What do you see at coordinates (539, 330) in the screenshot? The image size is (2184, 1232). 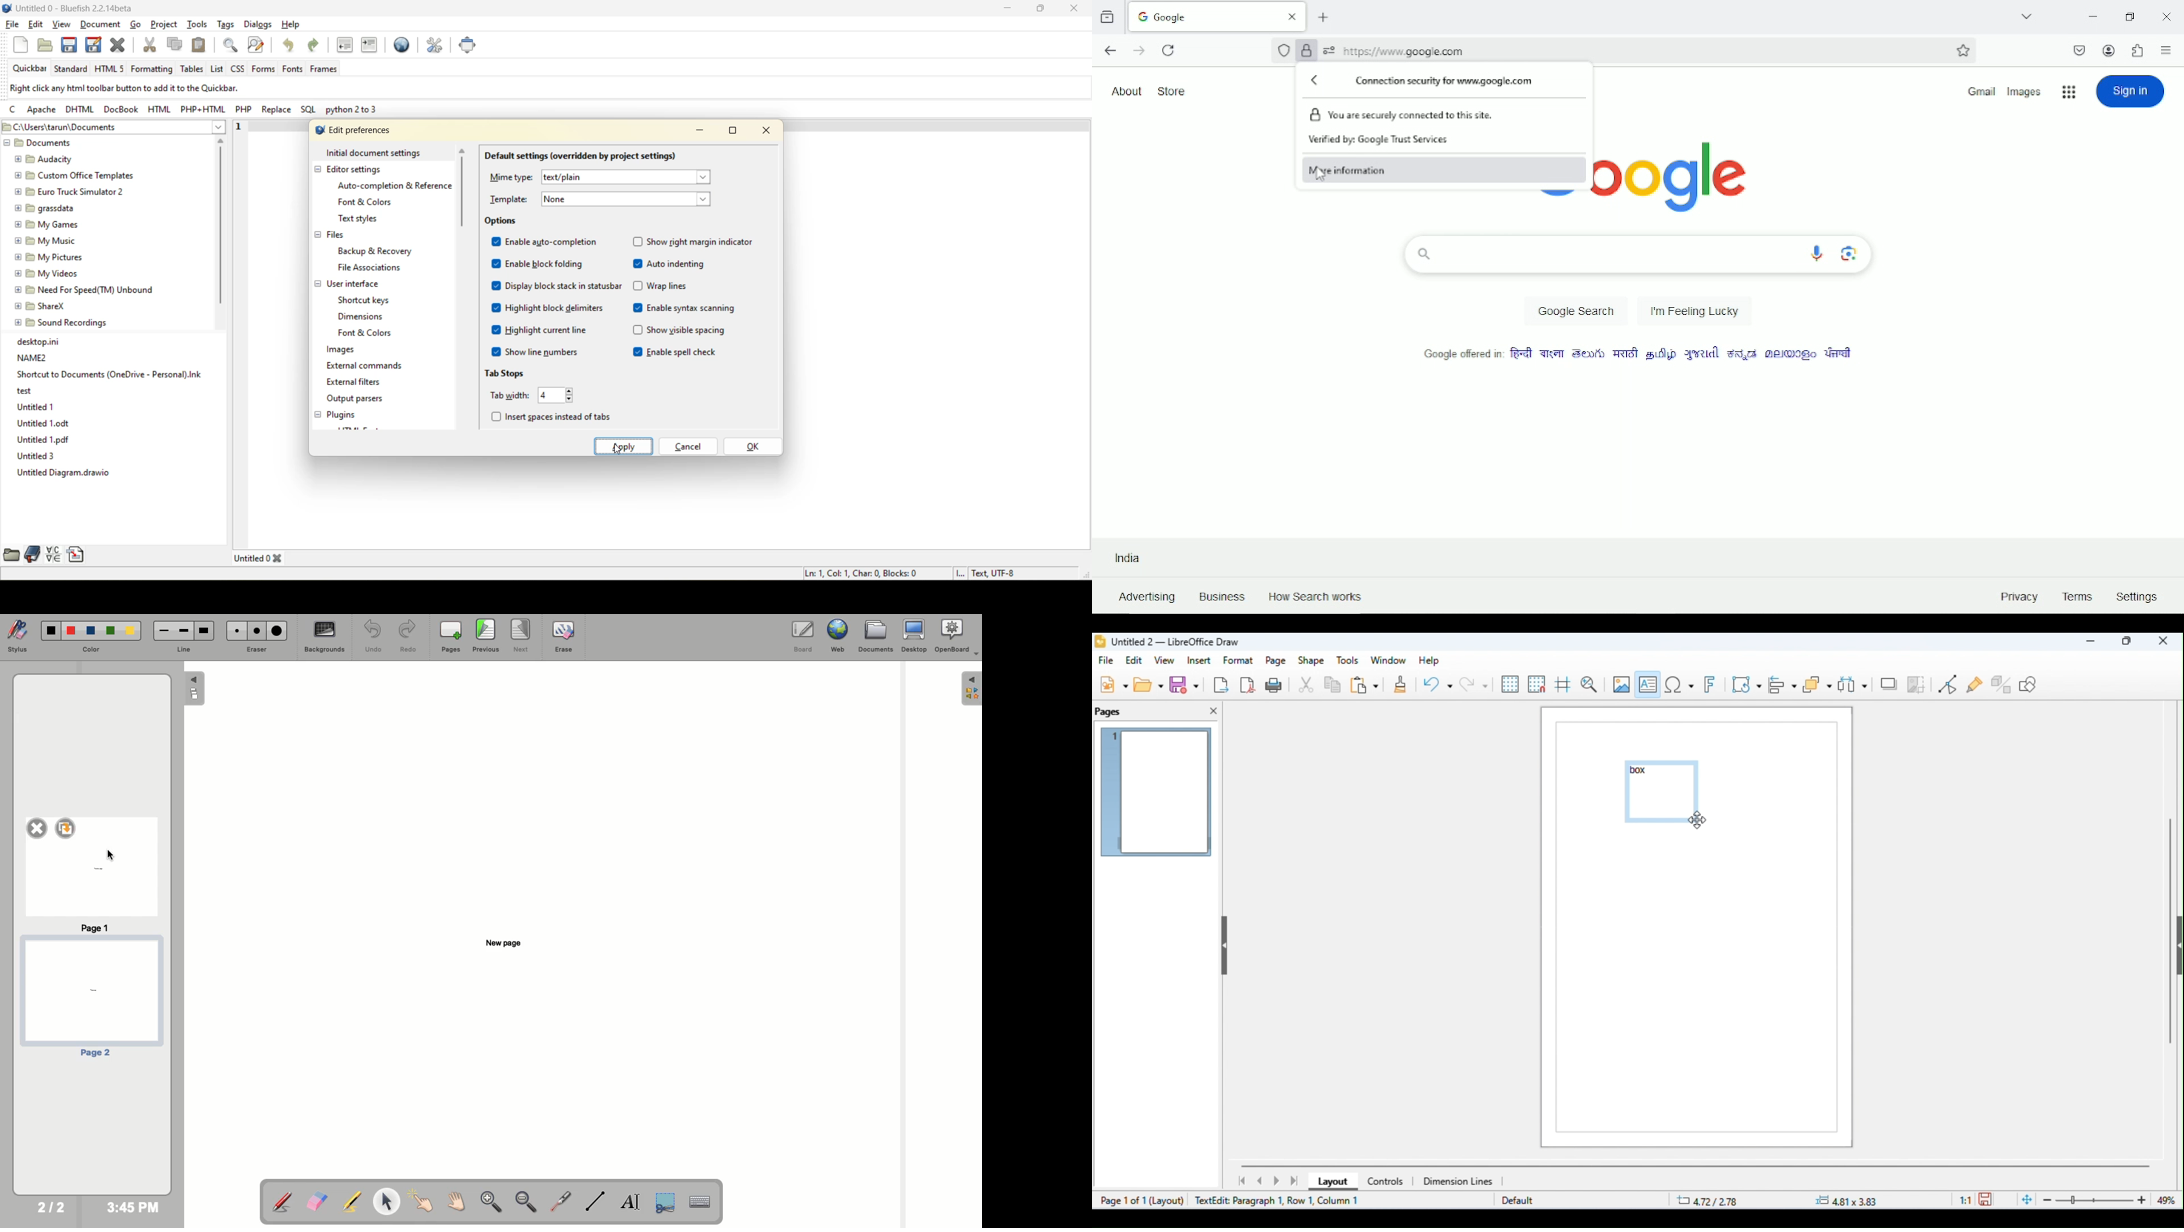 I see `highlight current line` at bounding box center [539, 330].